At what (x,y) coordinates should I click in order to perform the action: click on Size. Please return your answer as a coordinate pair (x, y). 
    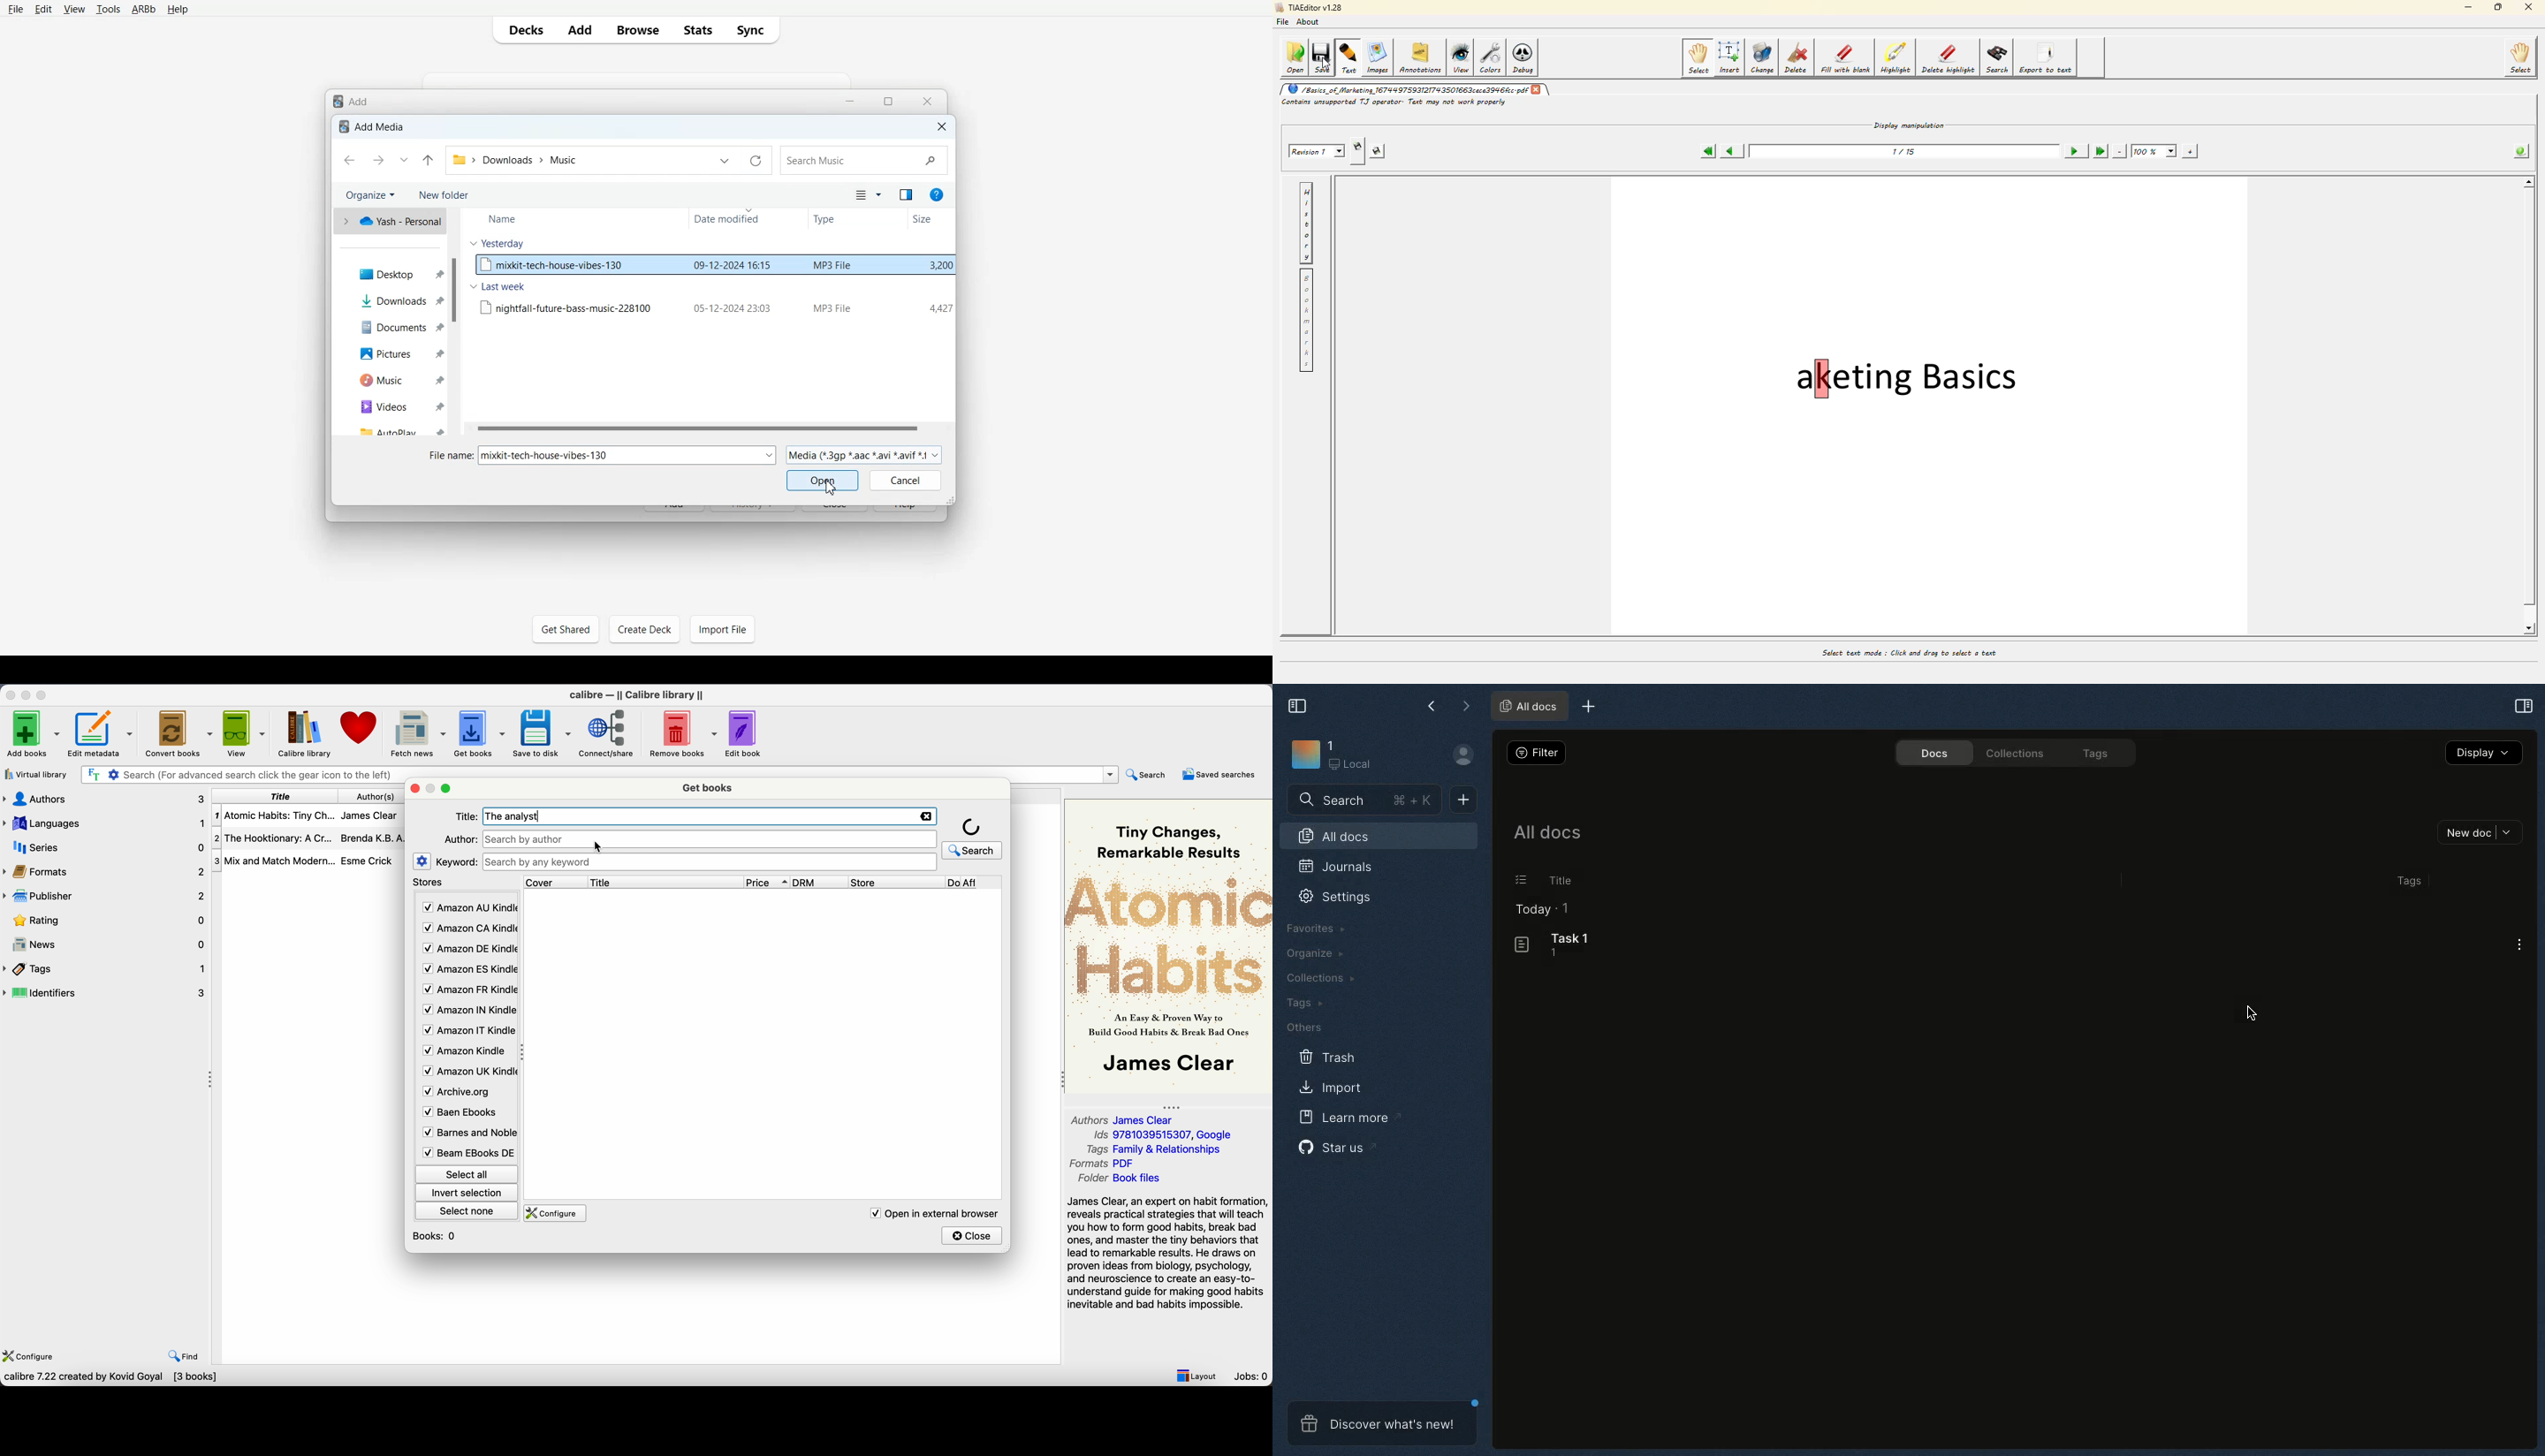
    Looking at the image, I should click on (926, 218).